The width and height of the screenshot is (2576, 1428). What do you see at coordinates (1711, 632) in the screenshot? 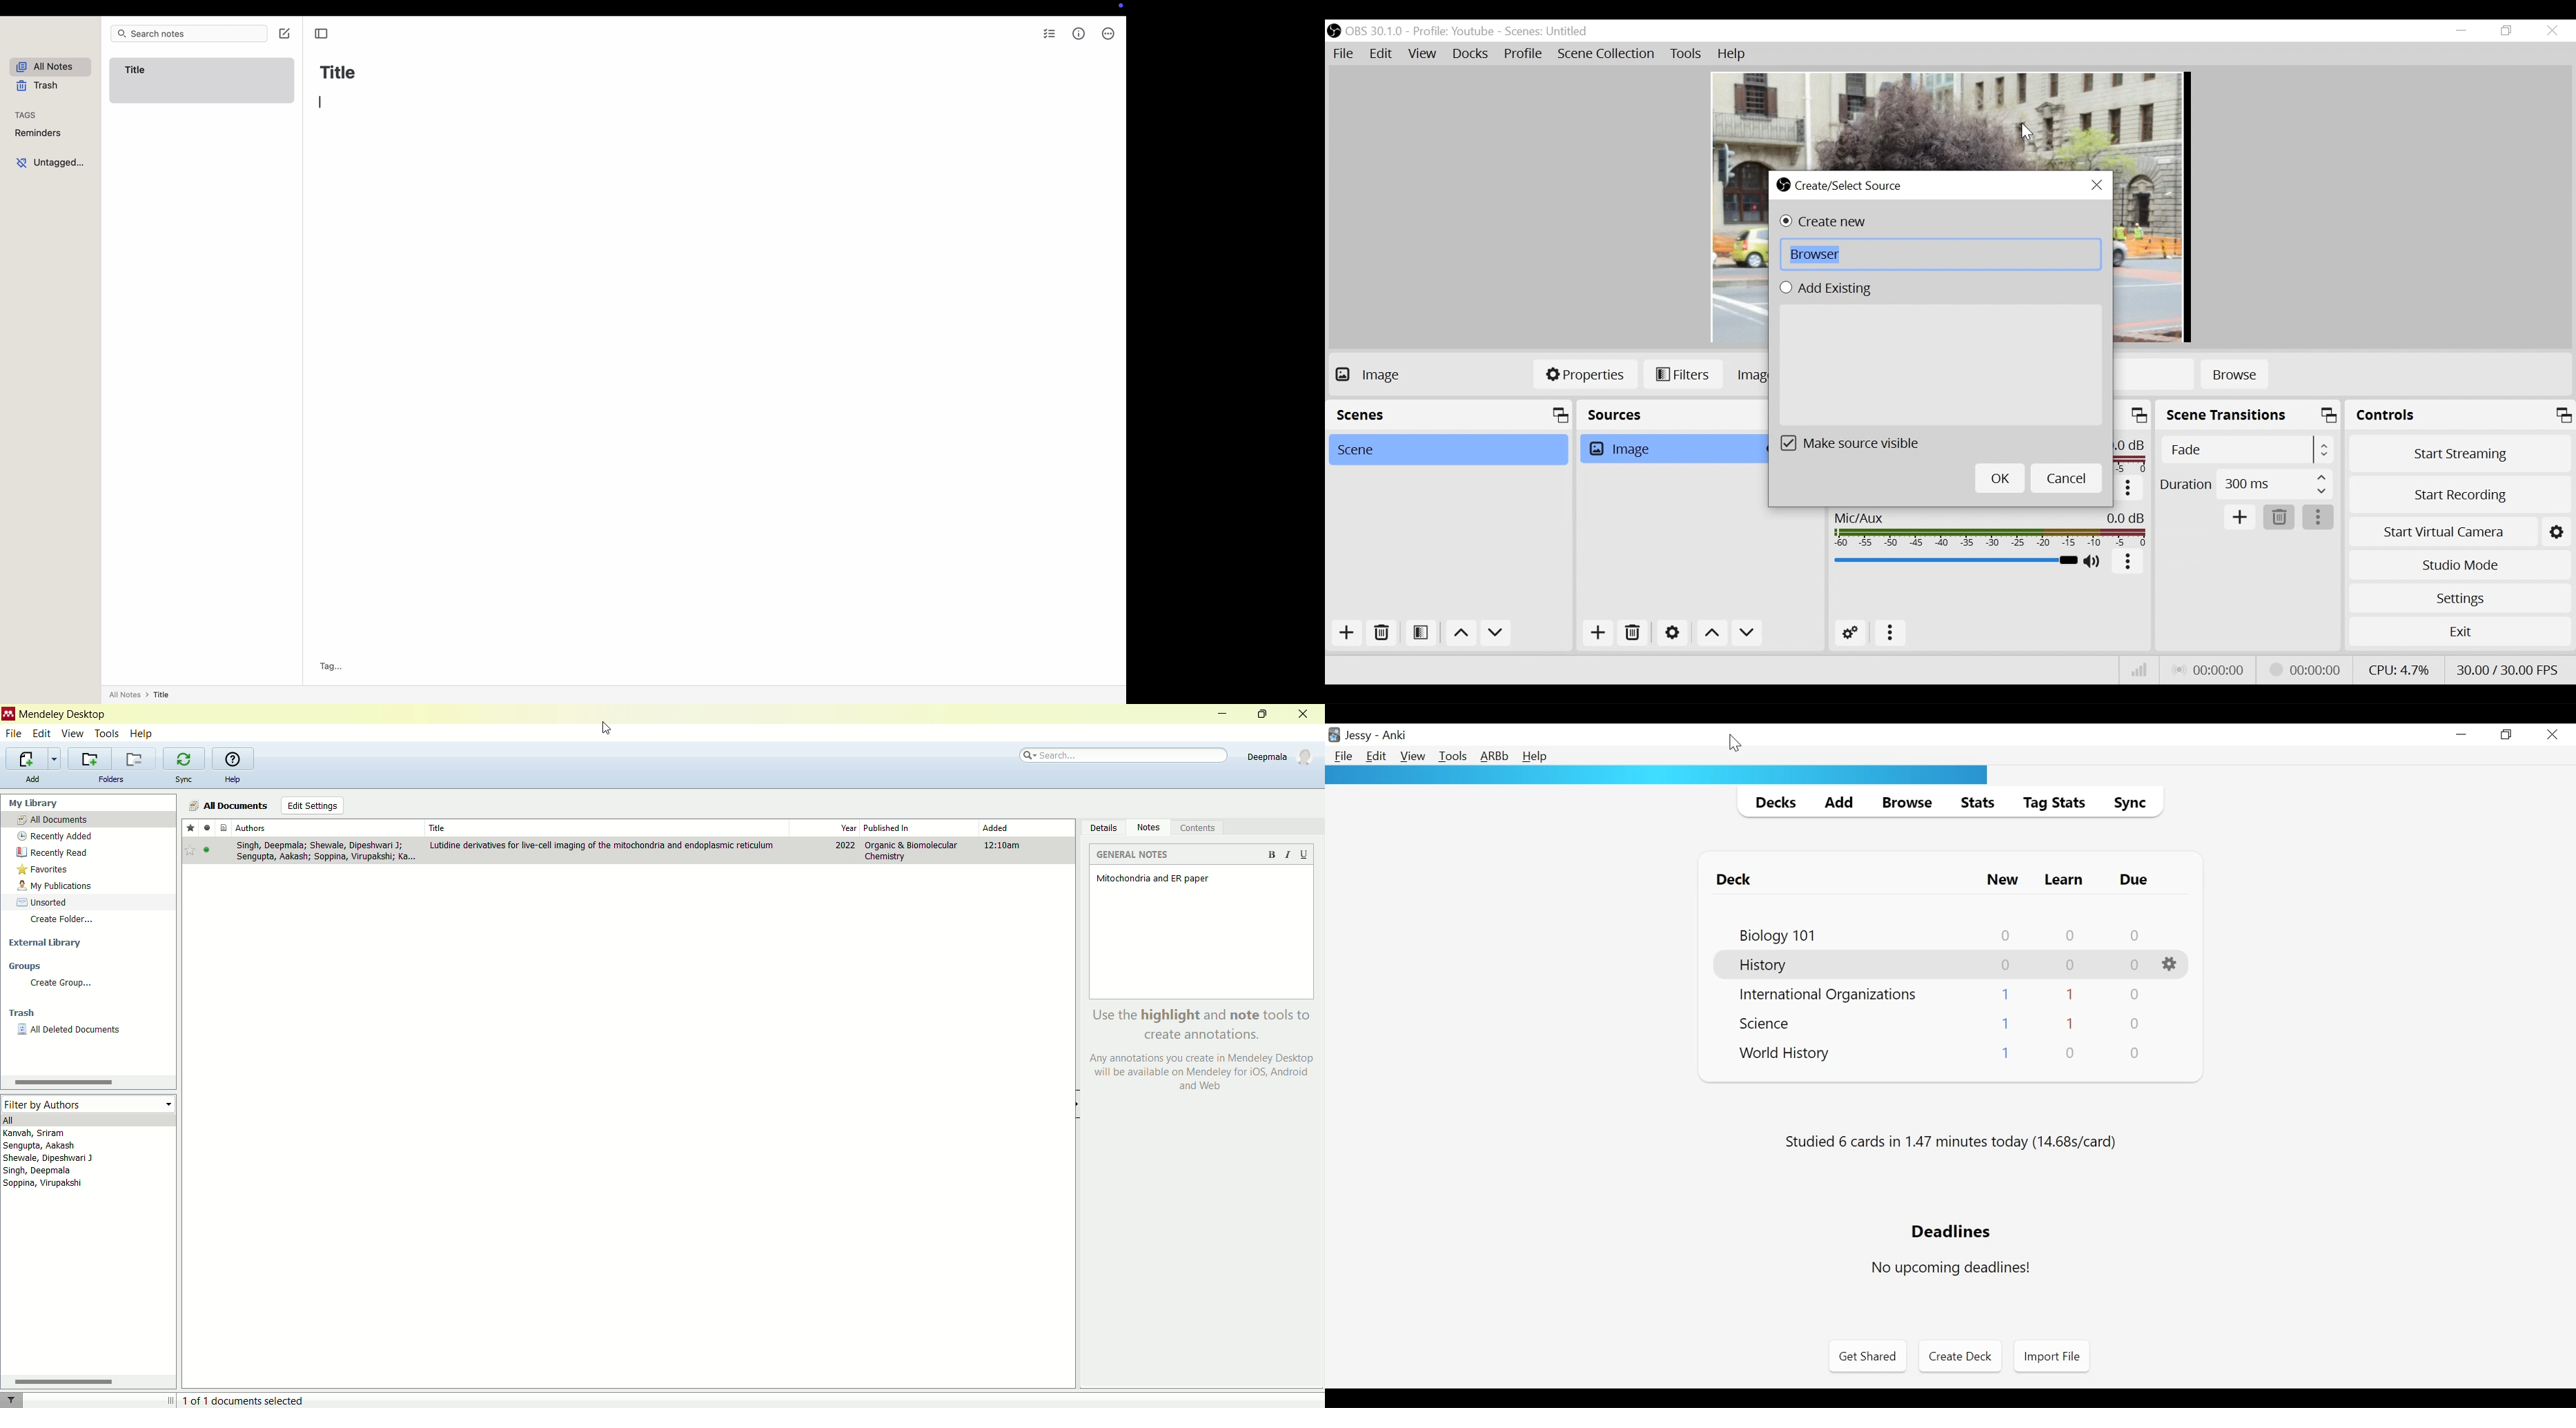
I see `Move Up` at bounding box center [1711, 632].